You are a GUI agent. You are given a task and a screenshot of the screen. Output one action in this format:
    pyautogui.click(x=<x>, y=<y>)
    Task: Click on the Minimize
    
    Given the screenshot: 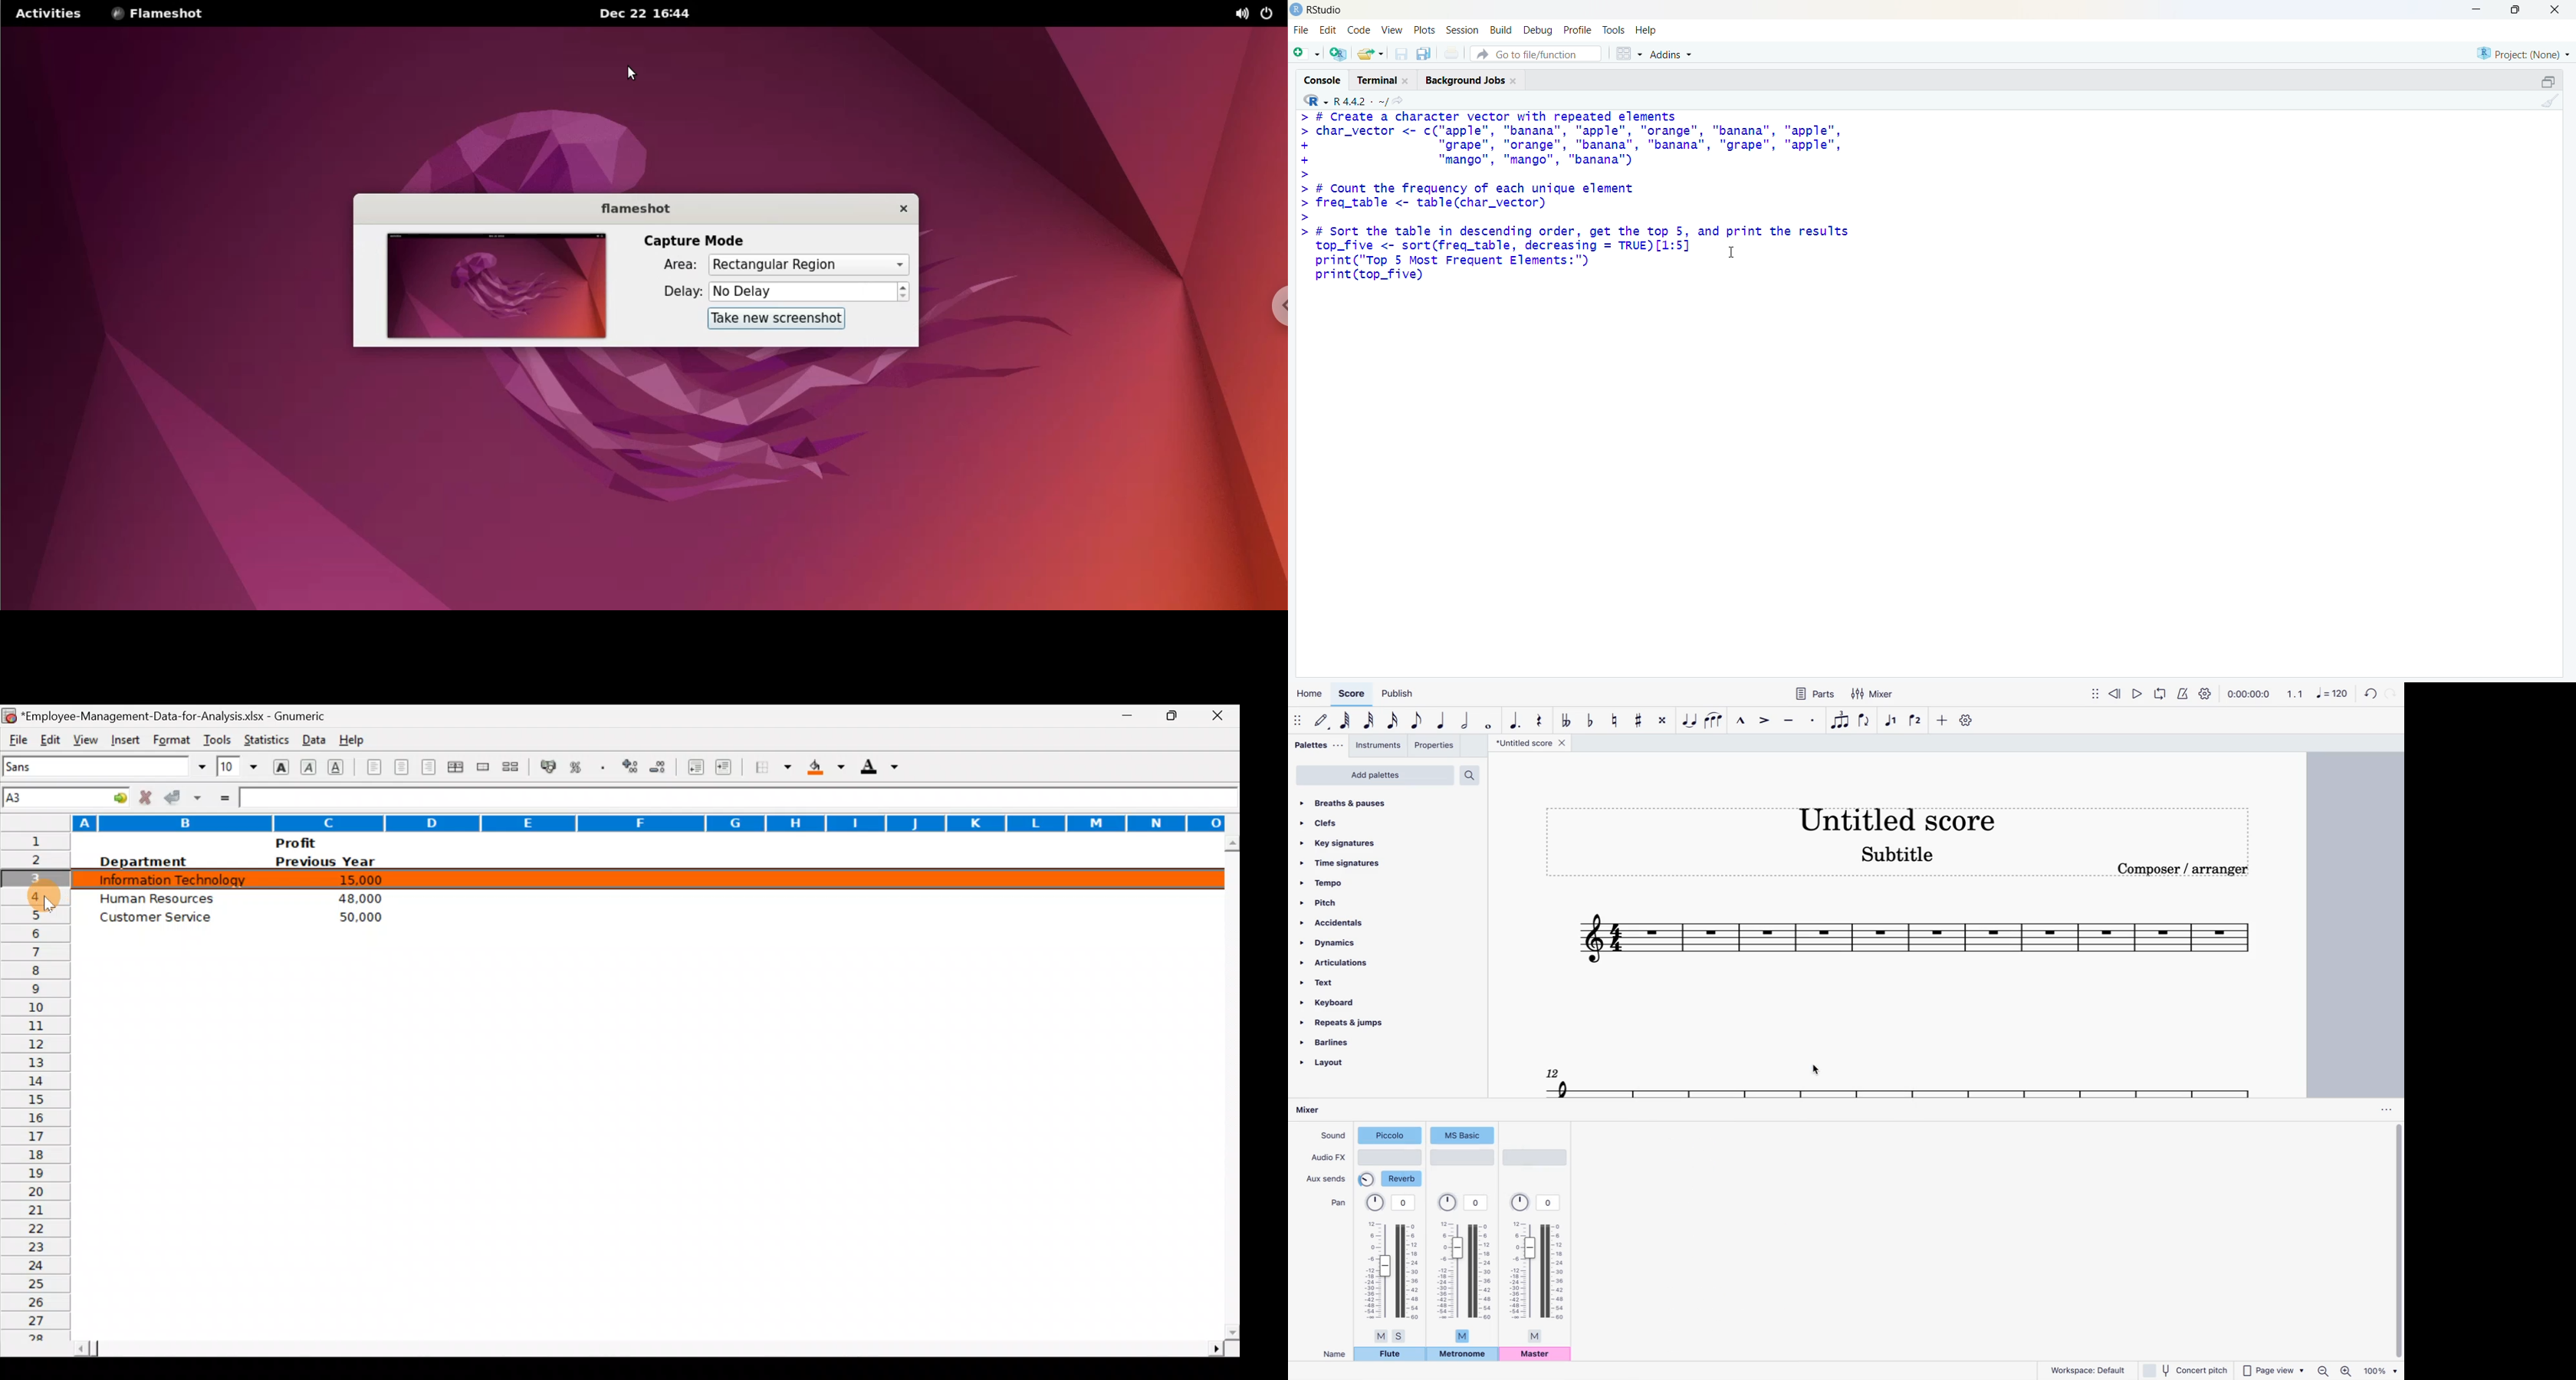 What is the action you would take?
    pyautogui.click(x=2471, y=11)
    